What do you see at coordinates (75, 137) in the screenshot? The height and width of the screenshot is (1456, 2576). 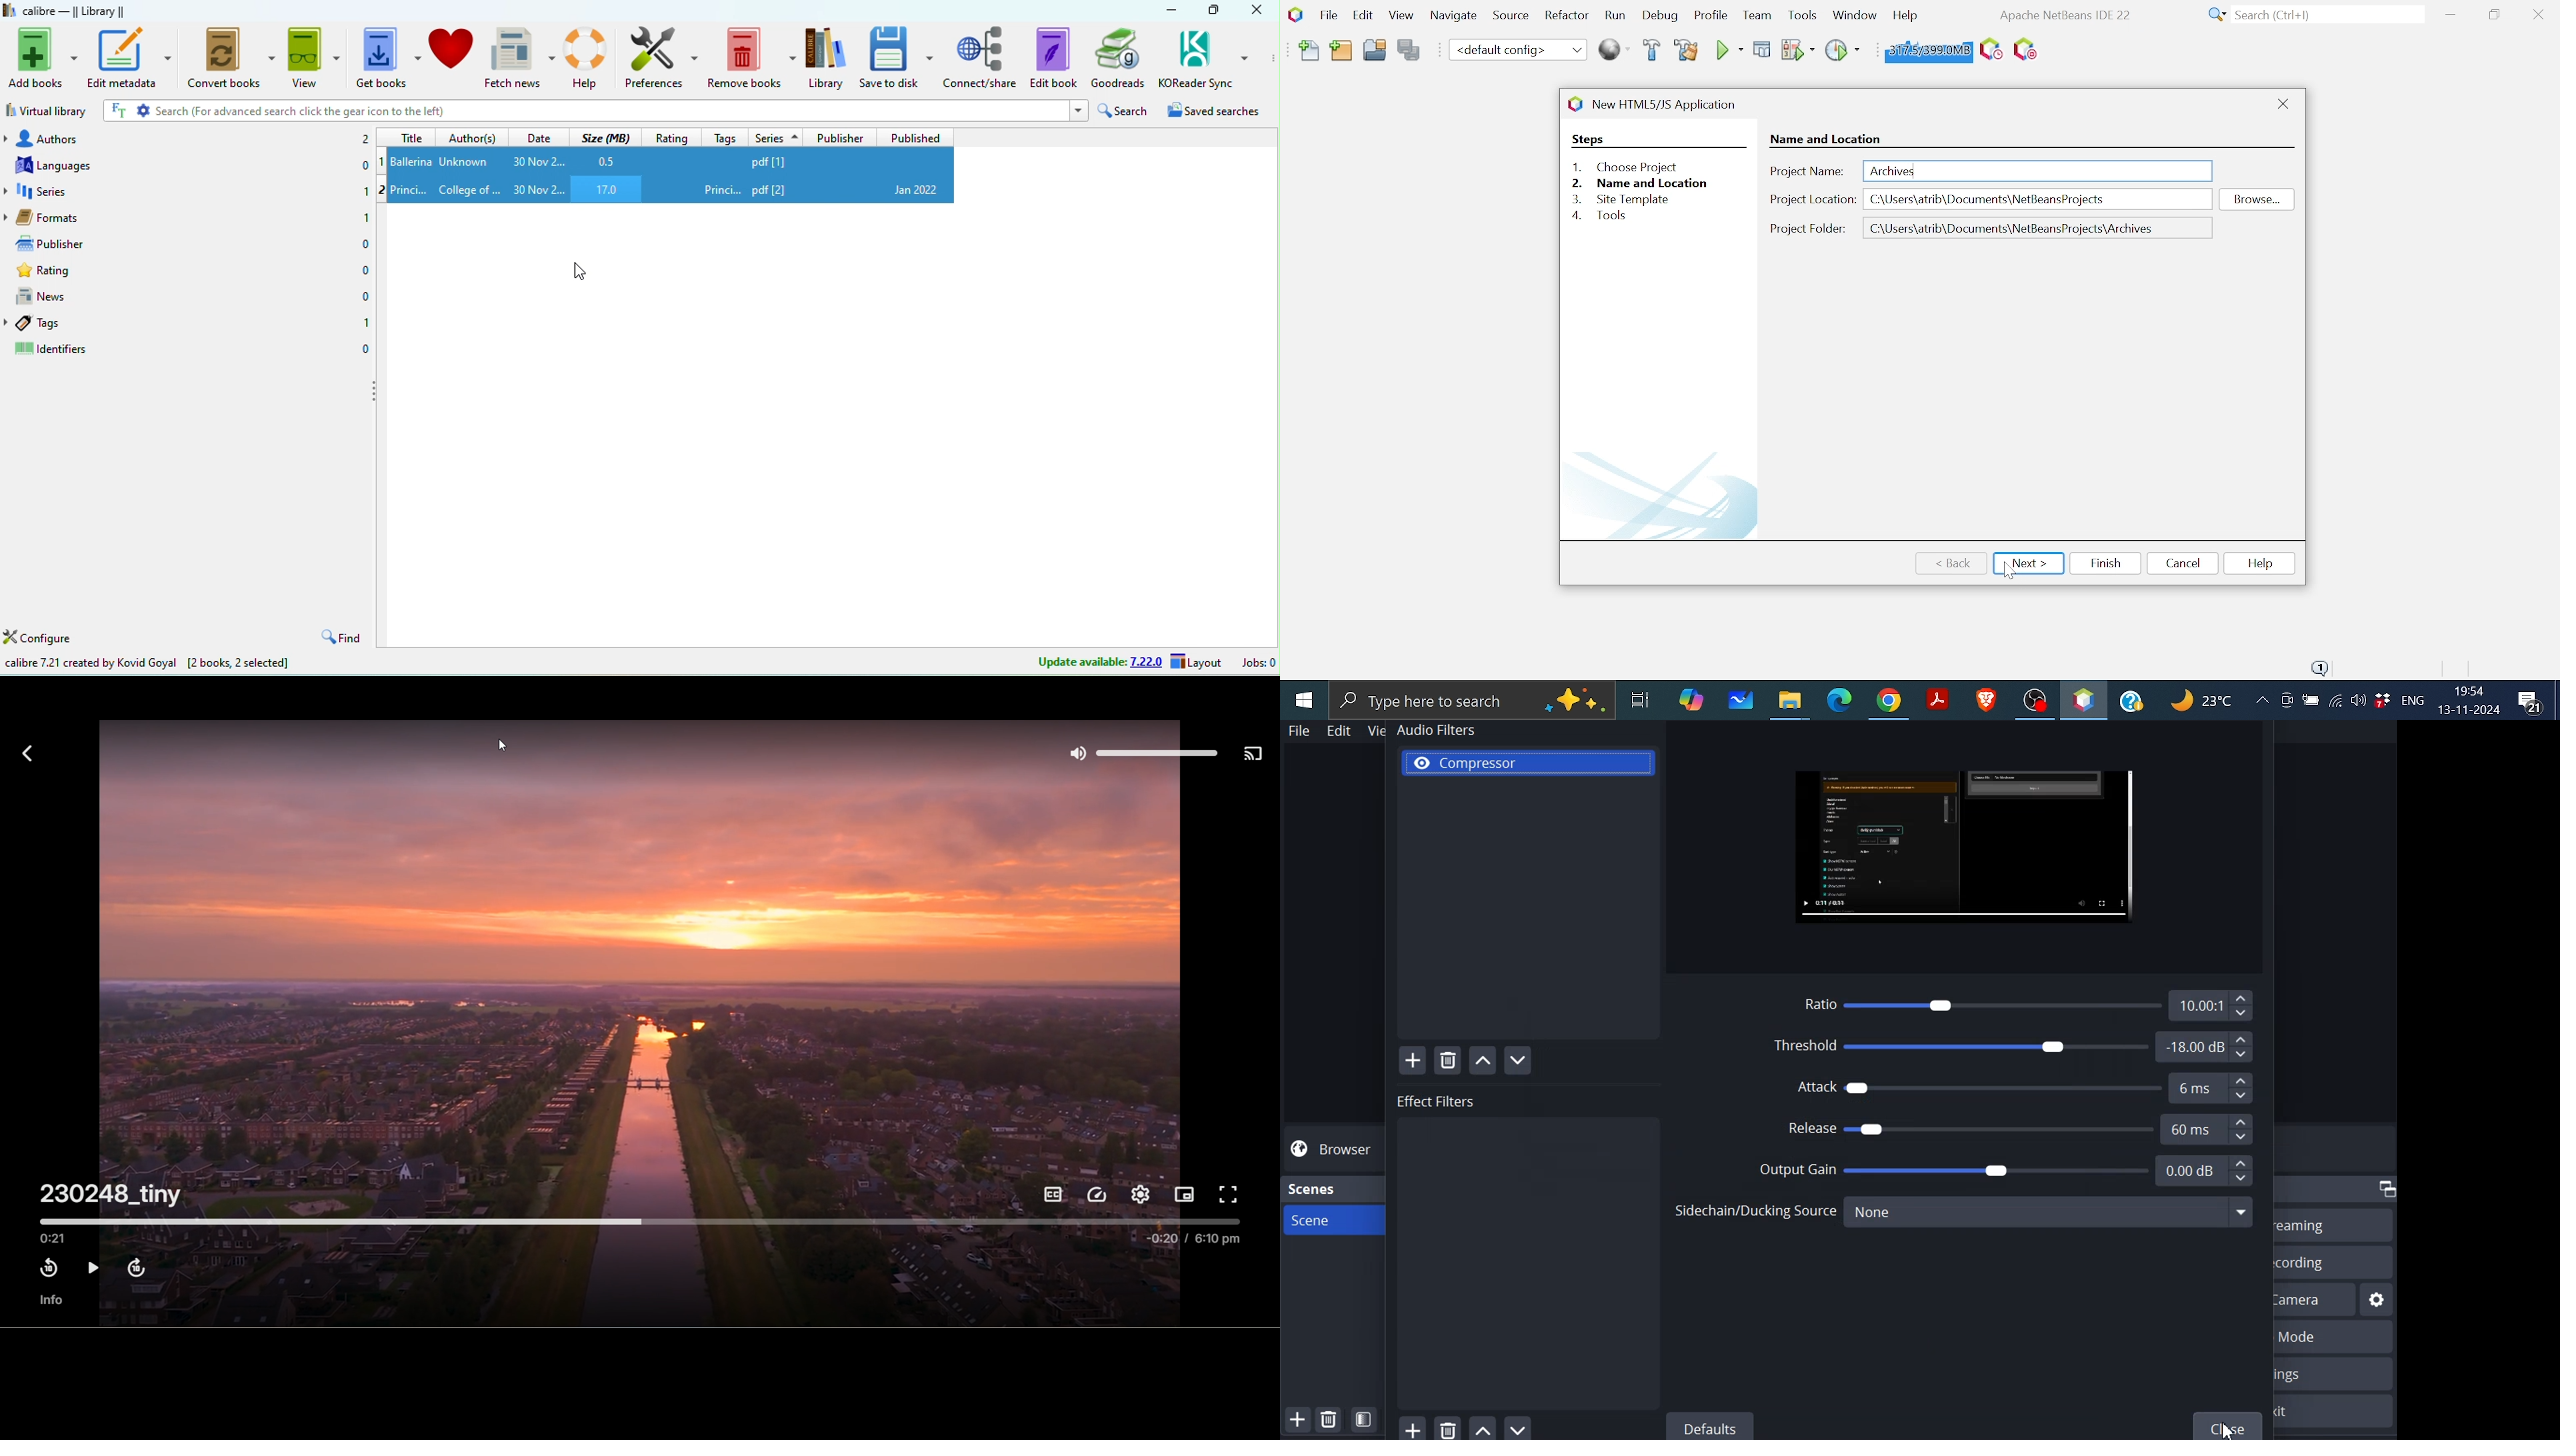 I see `authors` at bounding box center [75, 137].